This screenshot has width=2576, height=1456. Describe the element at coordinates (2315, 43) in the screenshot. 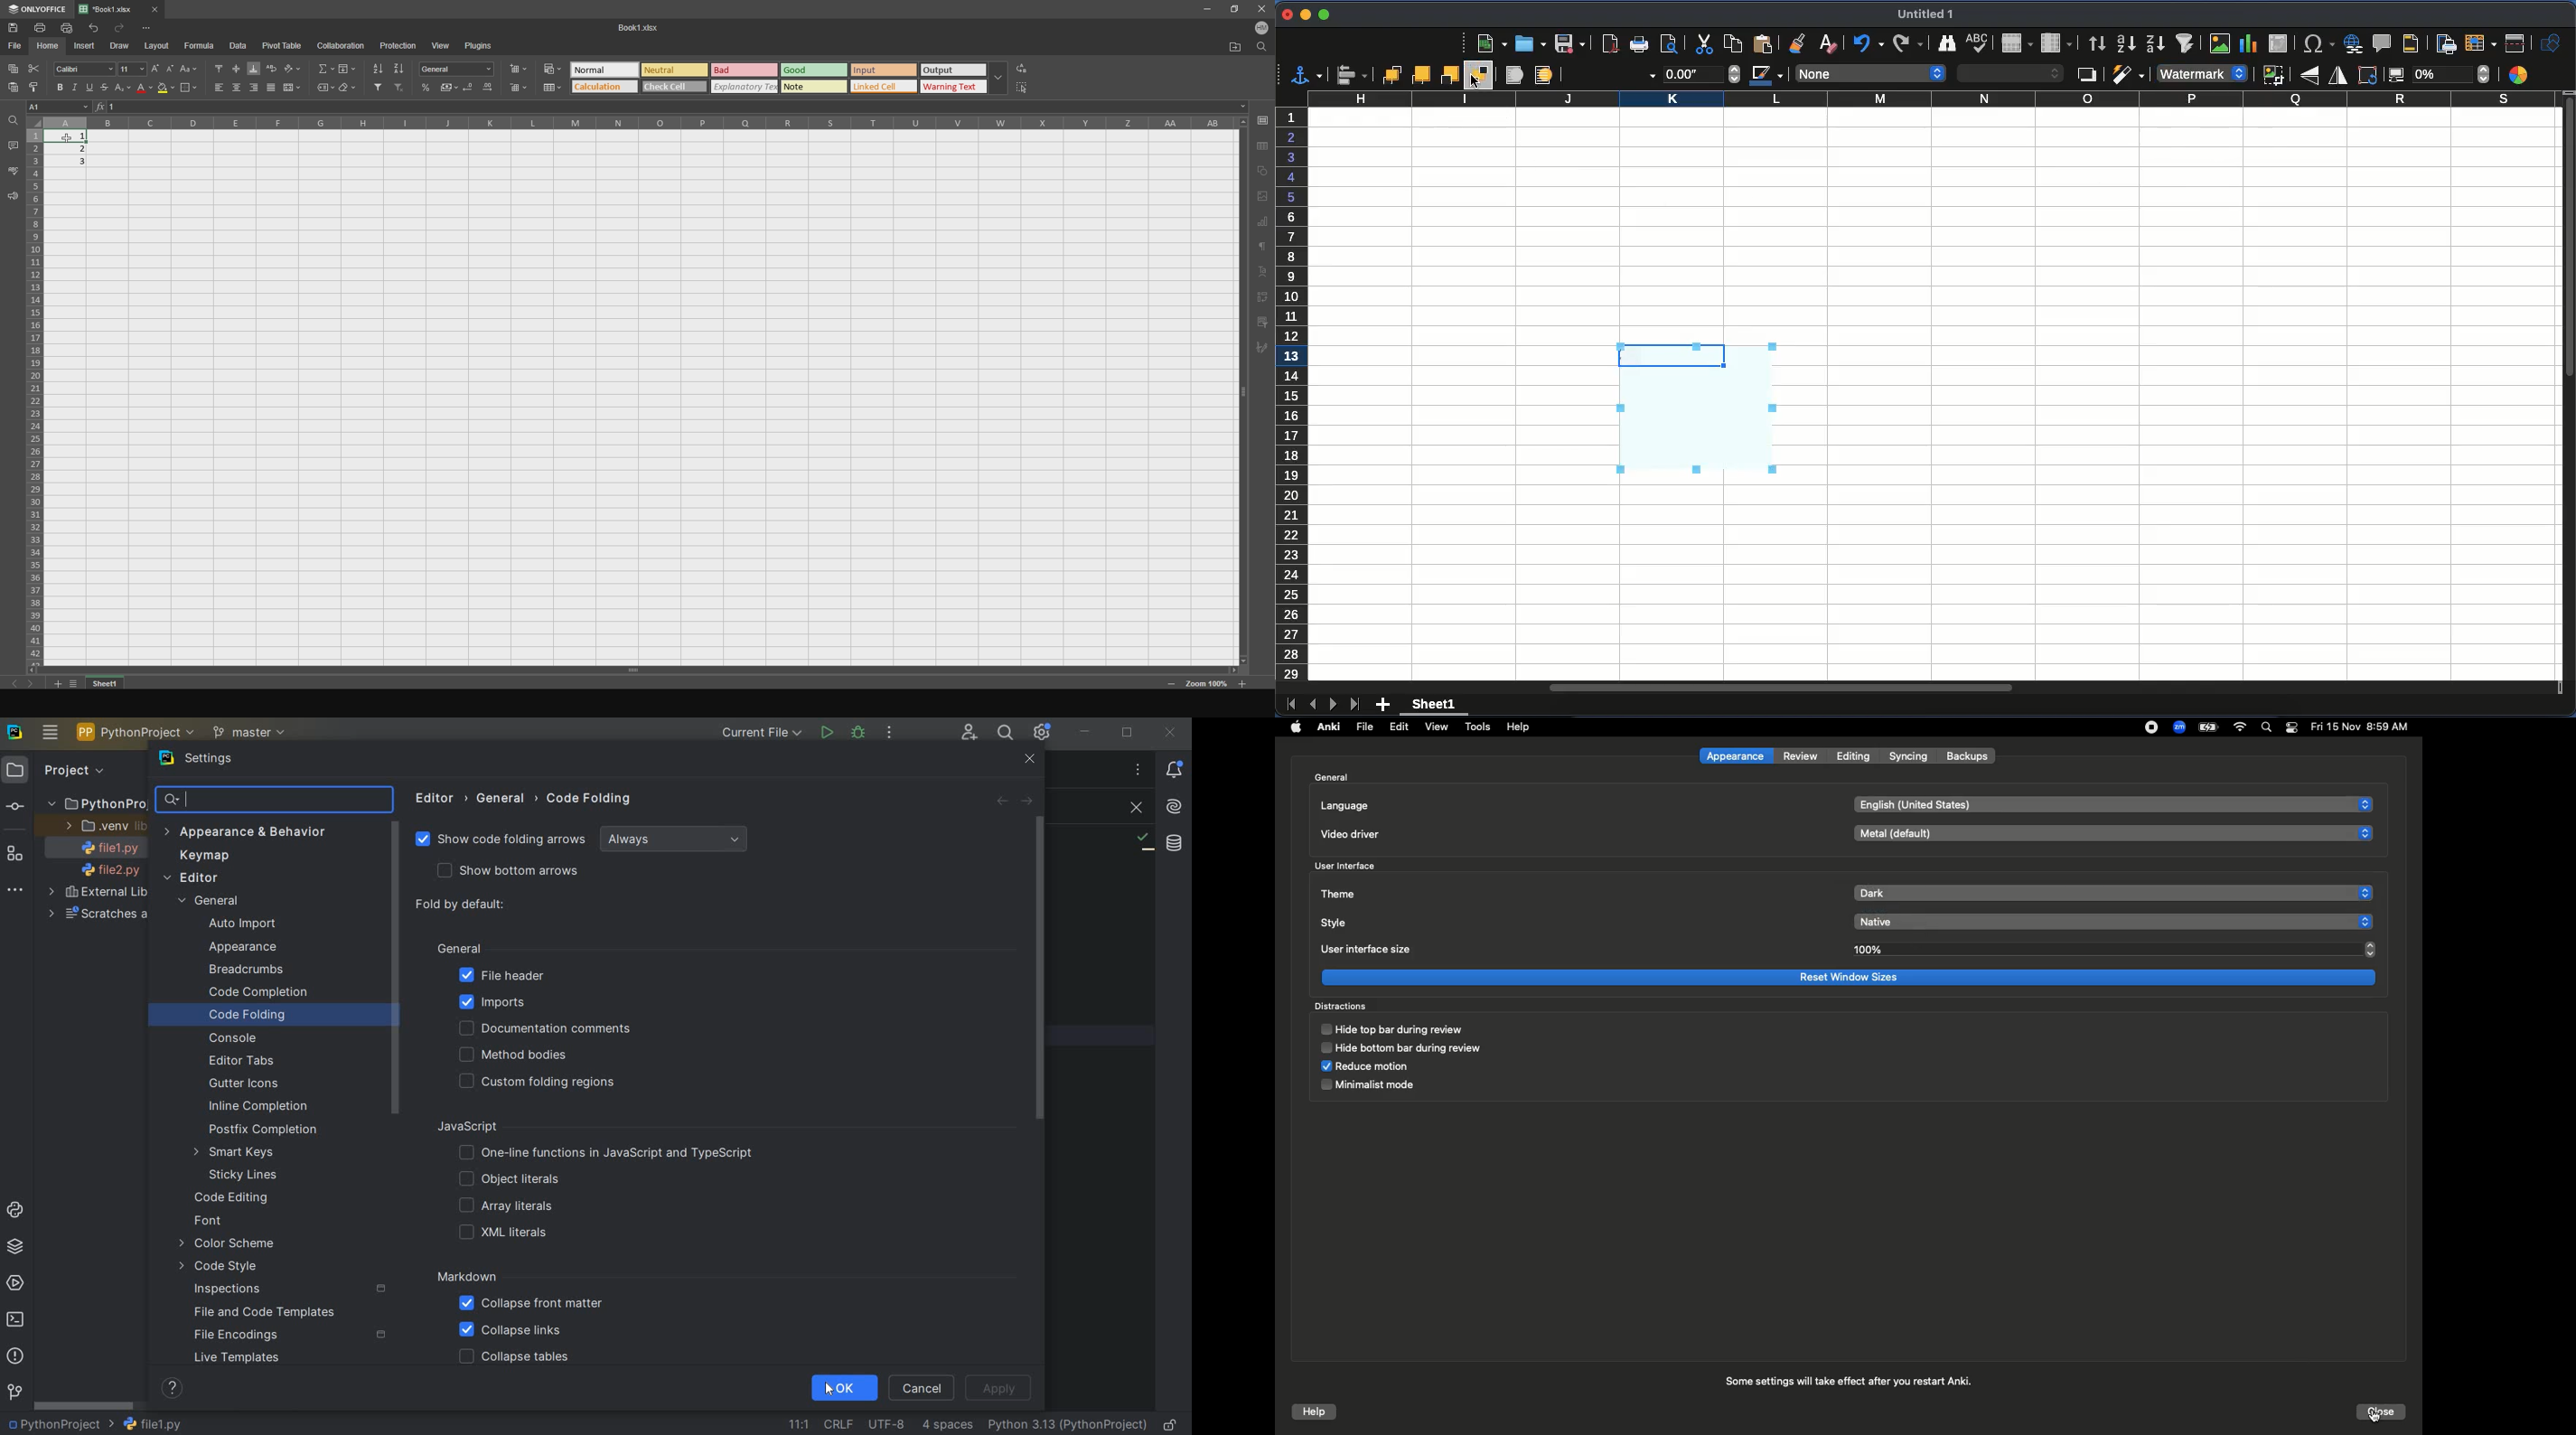

I see `special character` at that location.